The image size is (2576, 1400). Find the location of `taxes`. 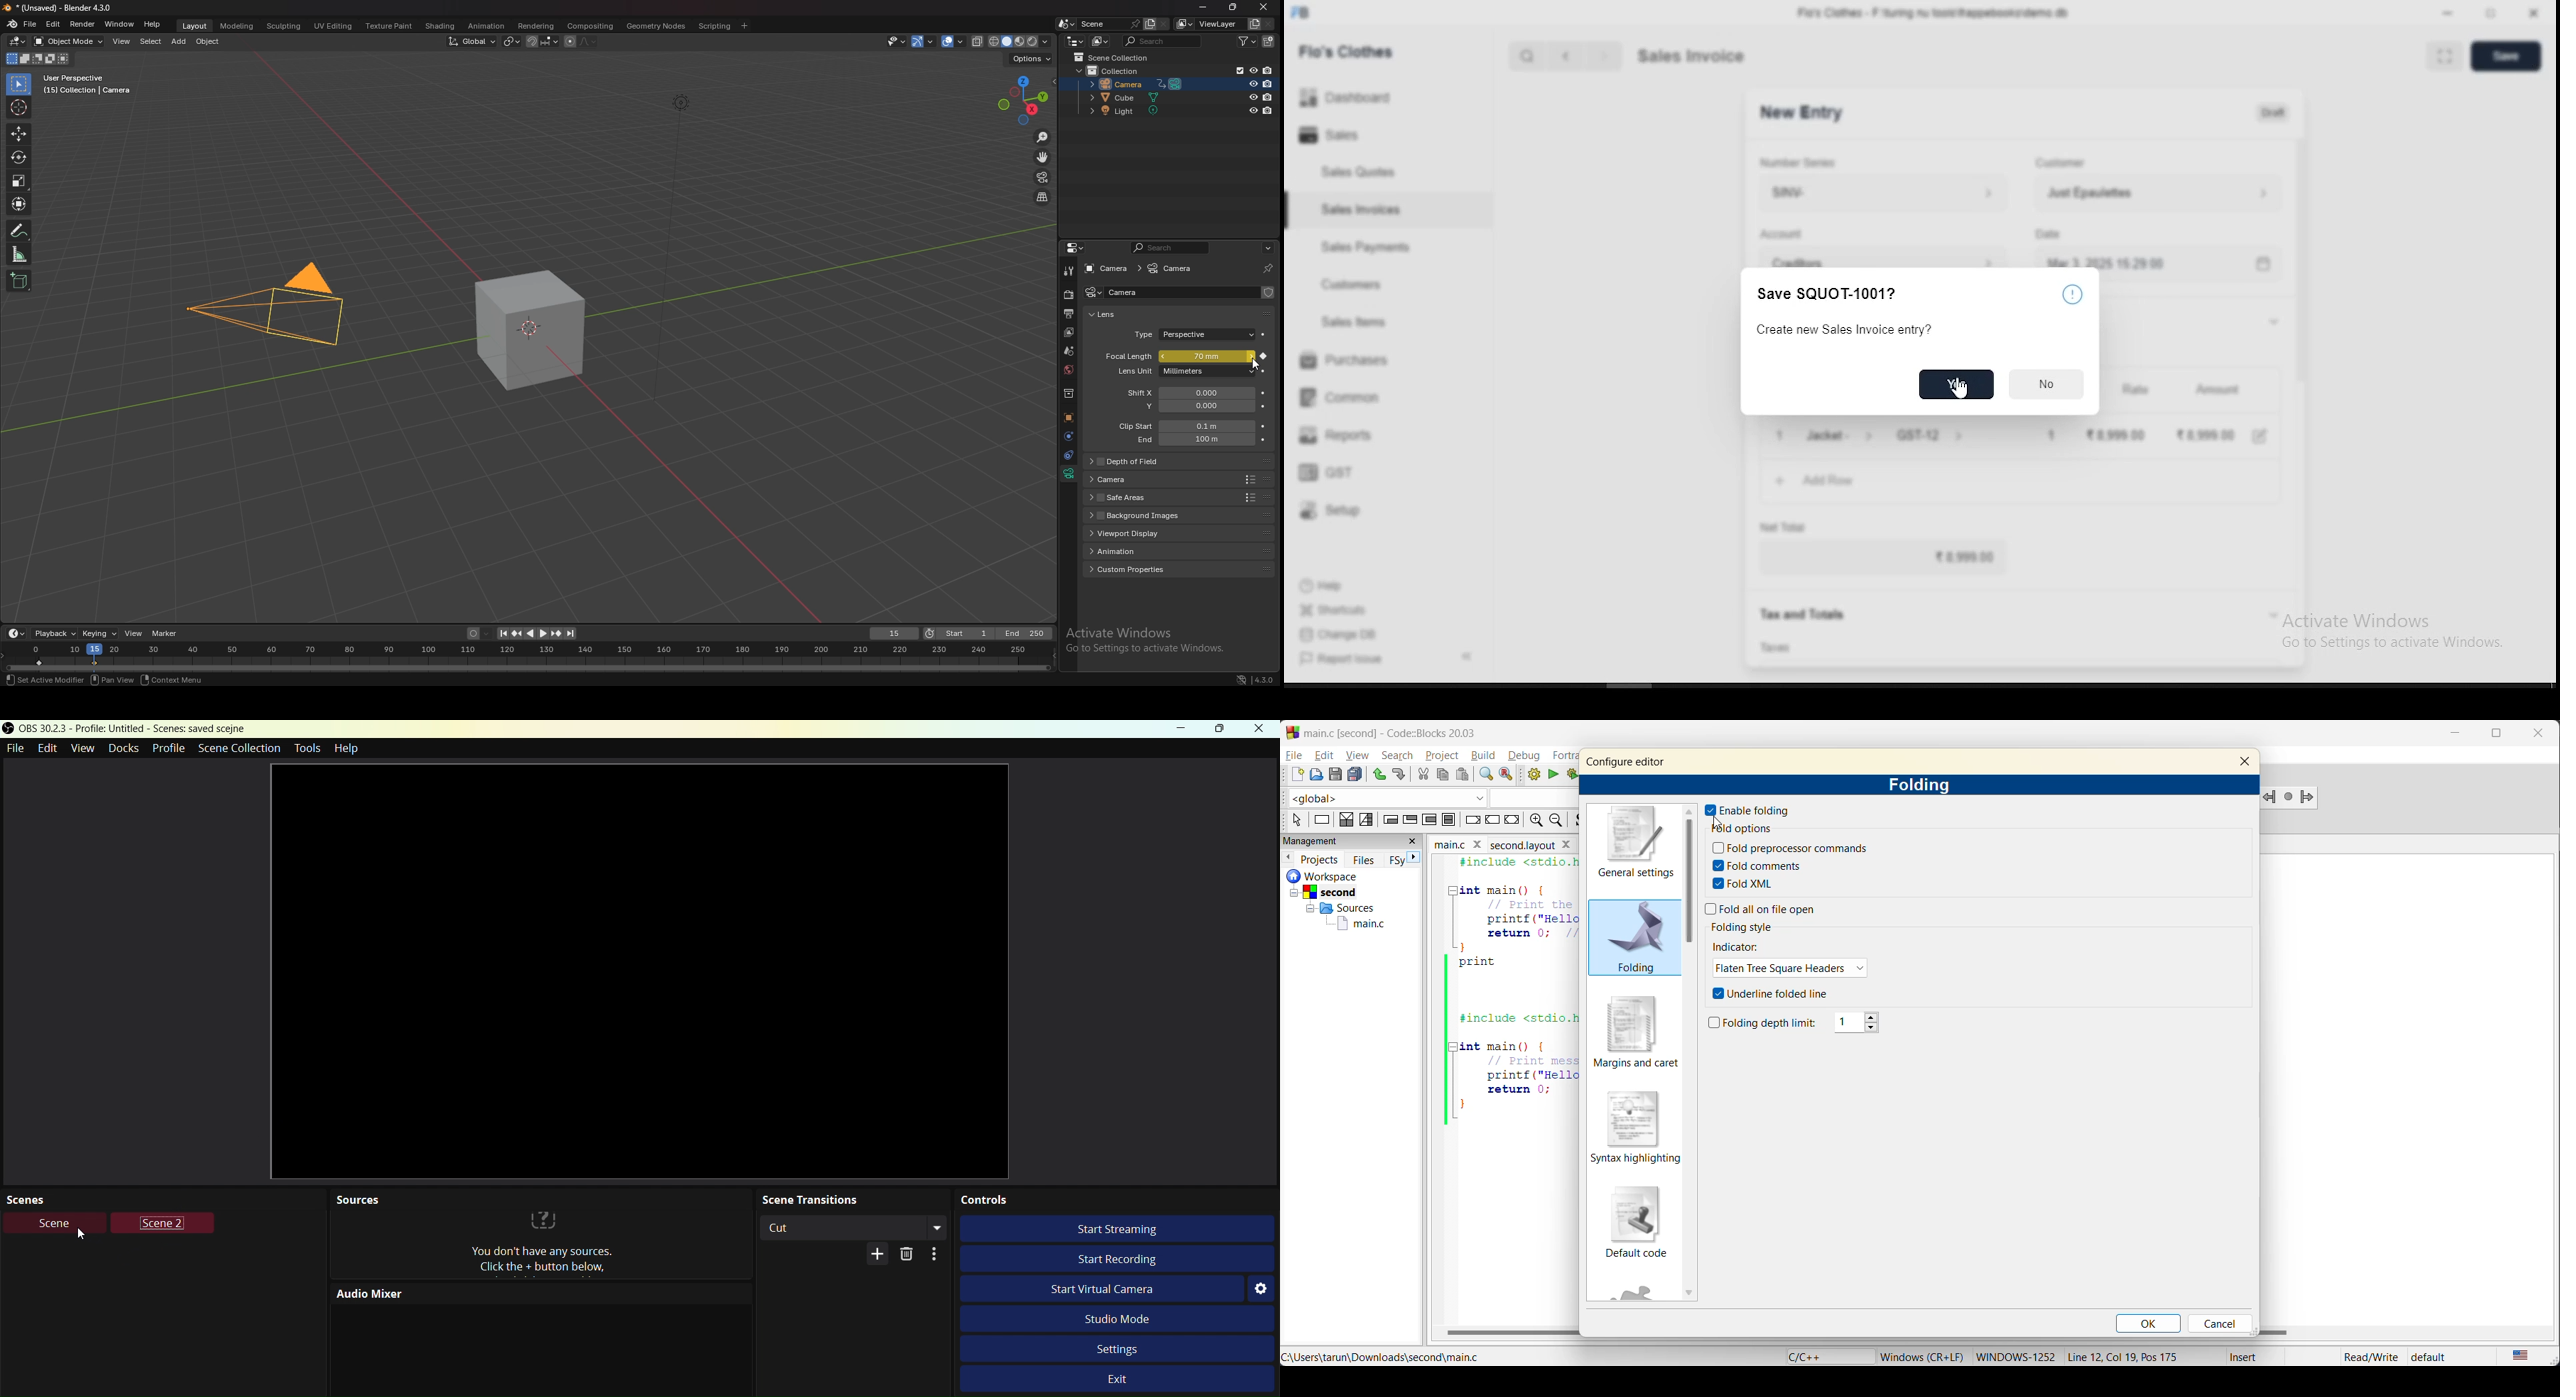

taxes is located at coordinates (1782, 645).